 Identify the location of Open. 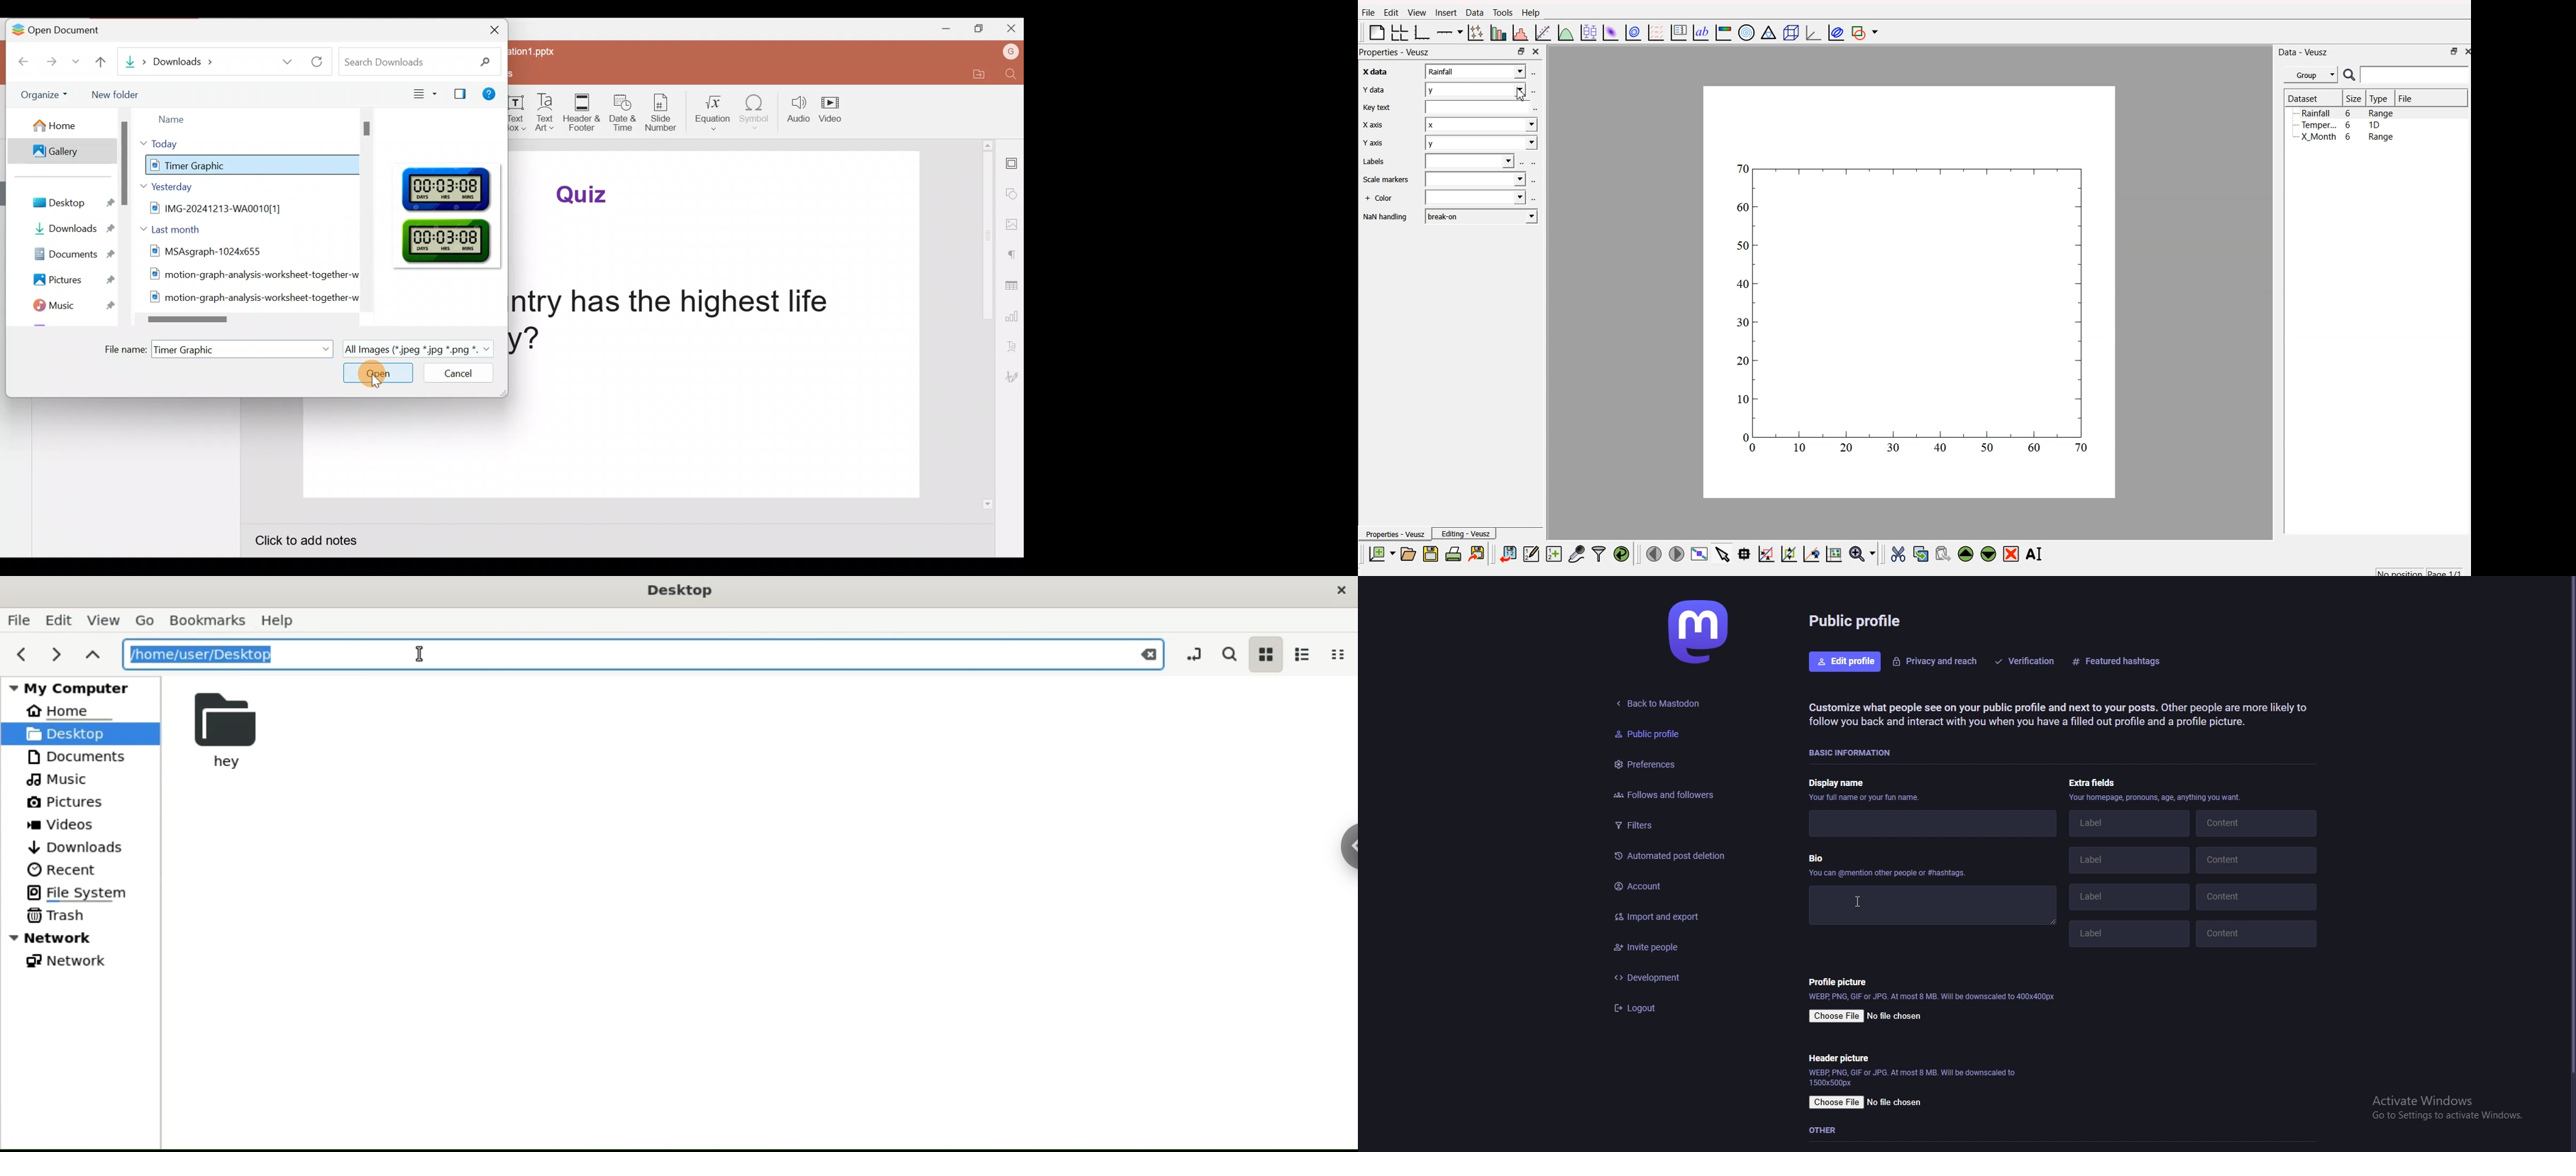
(378, 377).